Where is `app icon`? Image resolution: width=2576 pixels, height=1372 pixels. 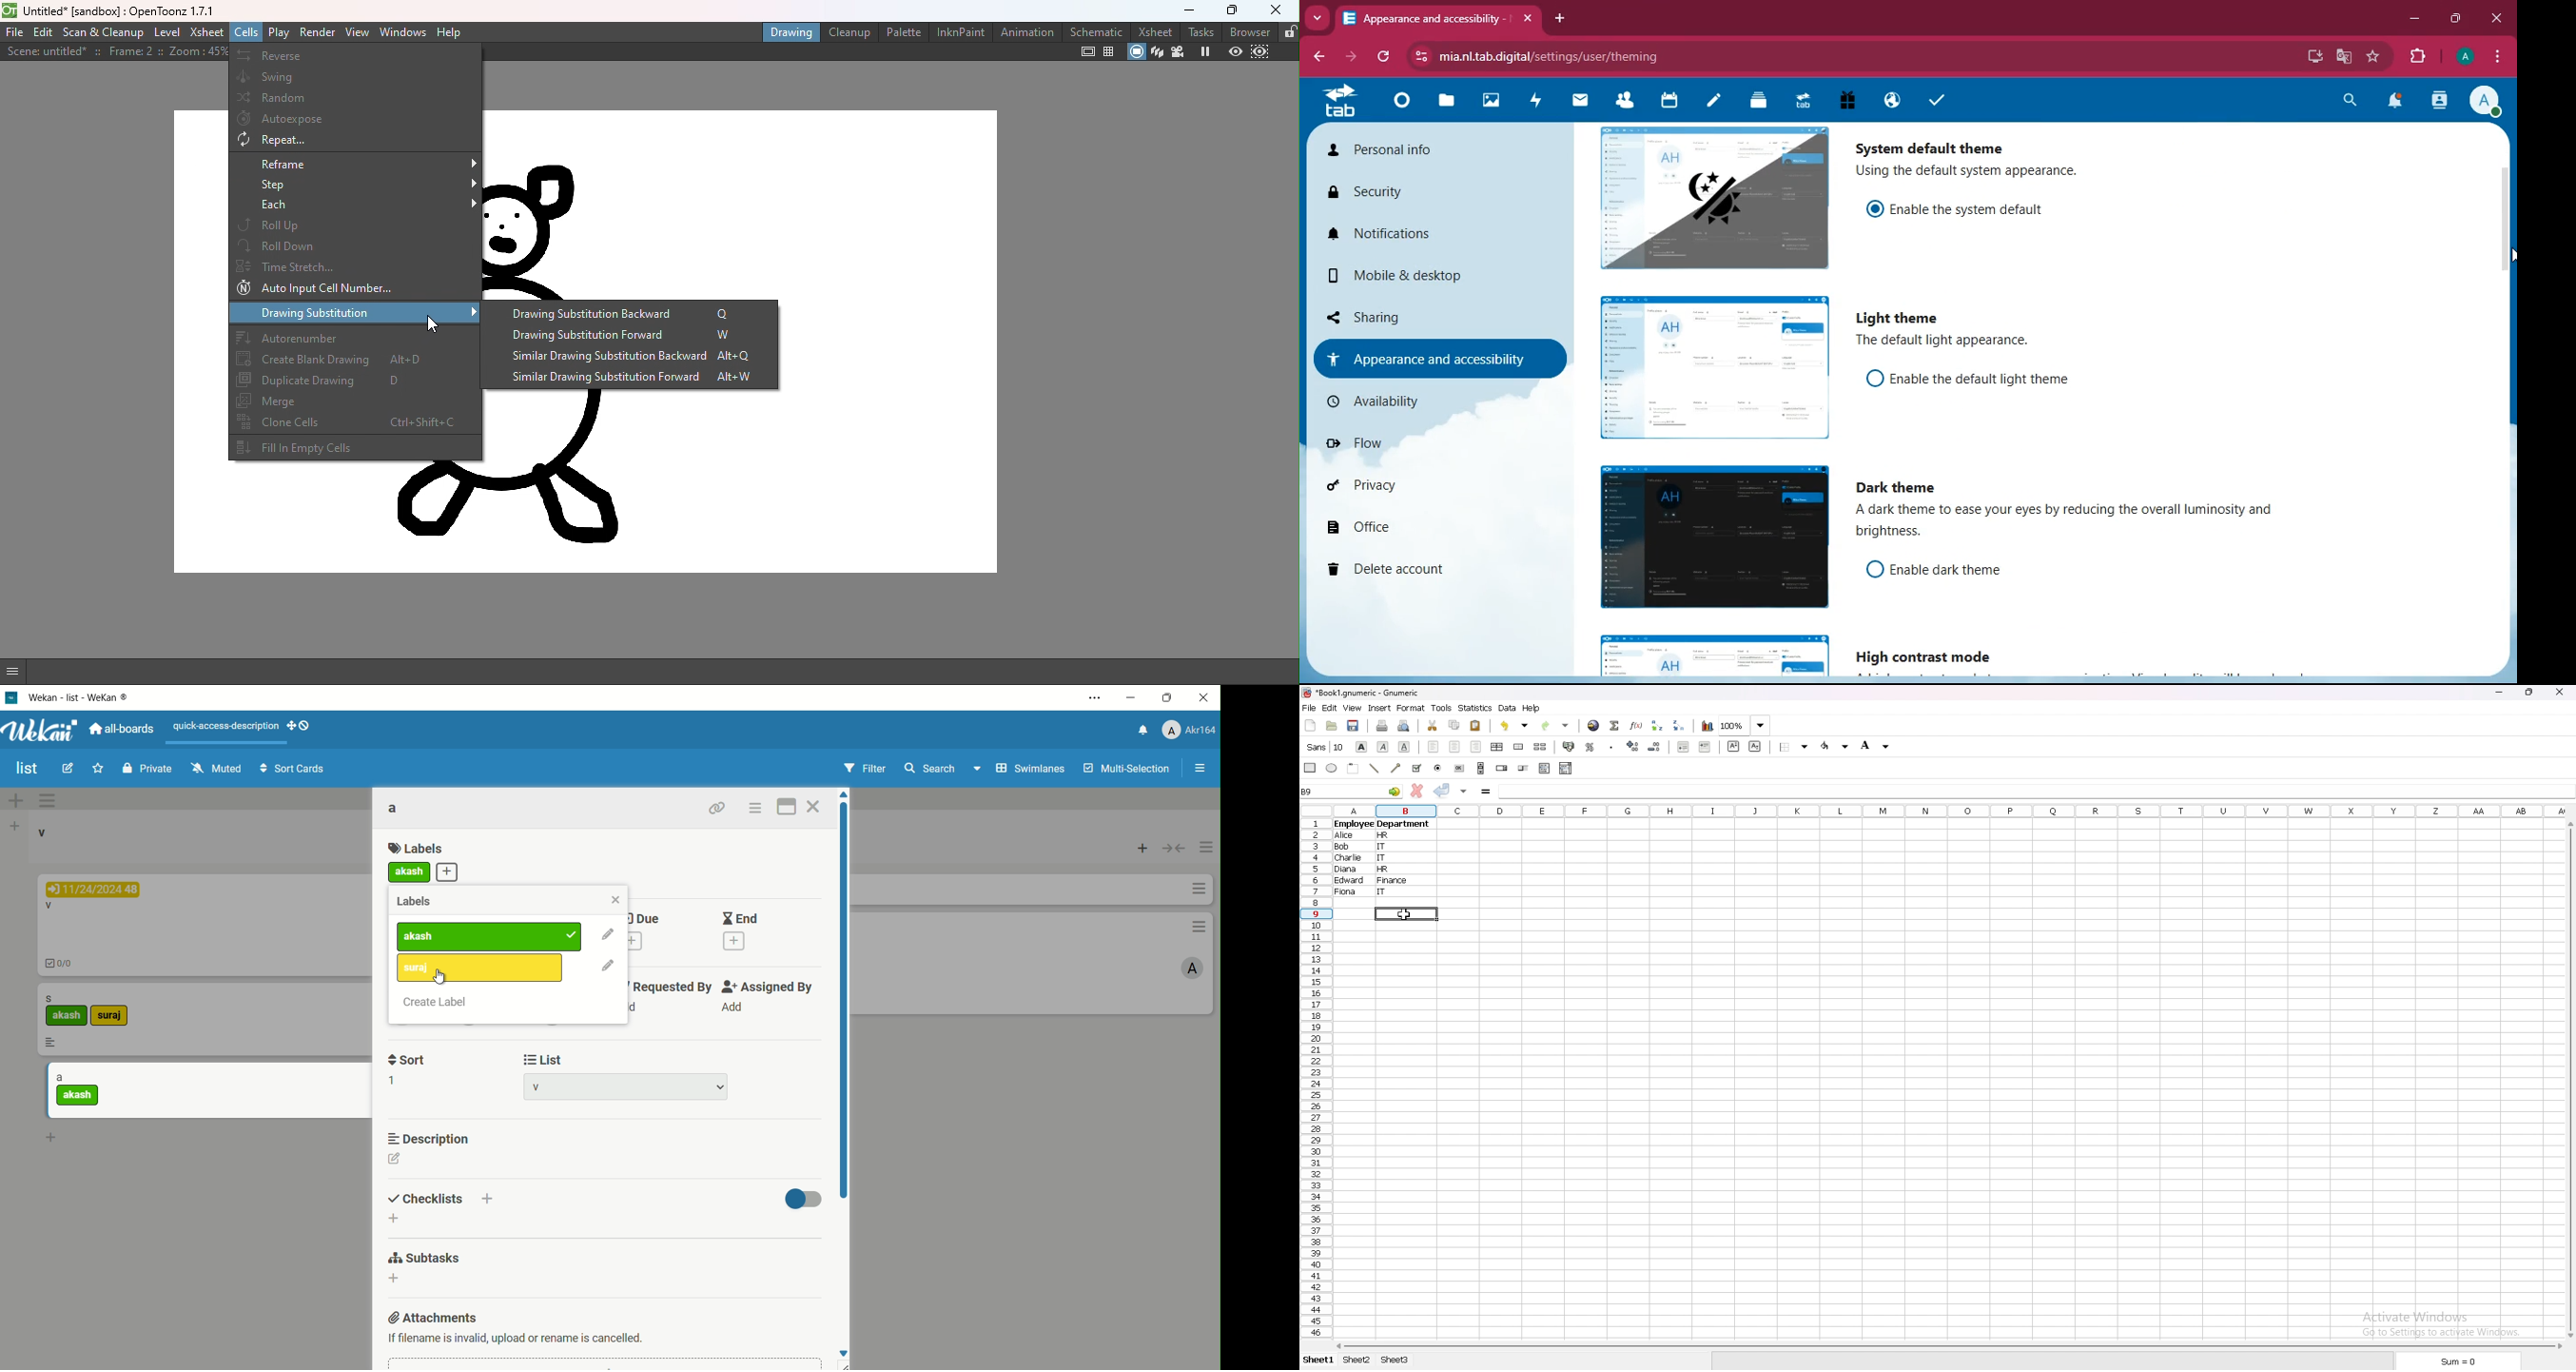
app icon is located at coordinates (13, 697).